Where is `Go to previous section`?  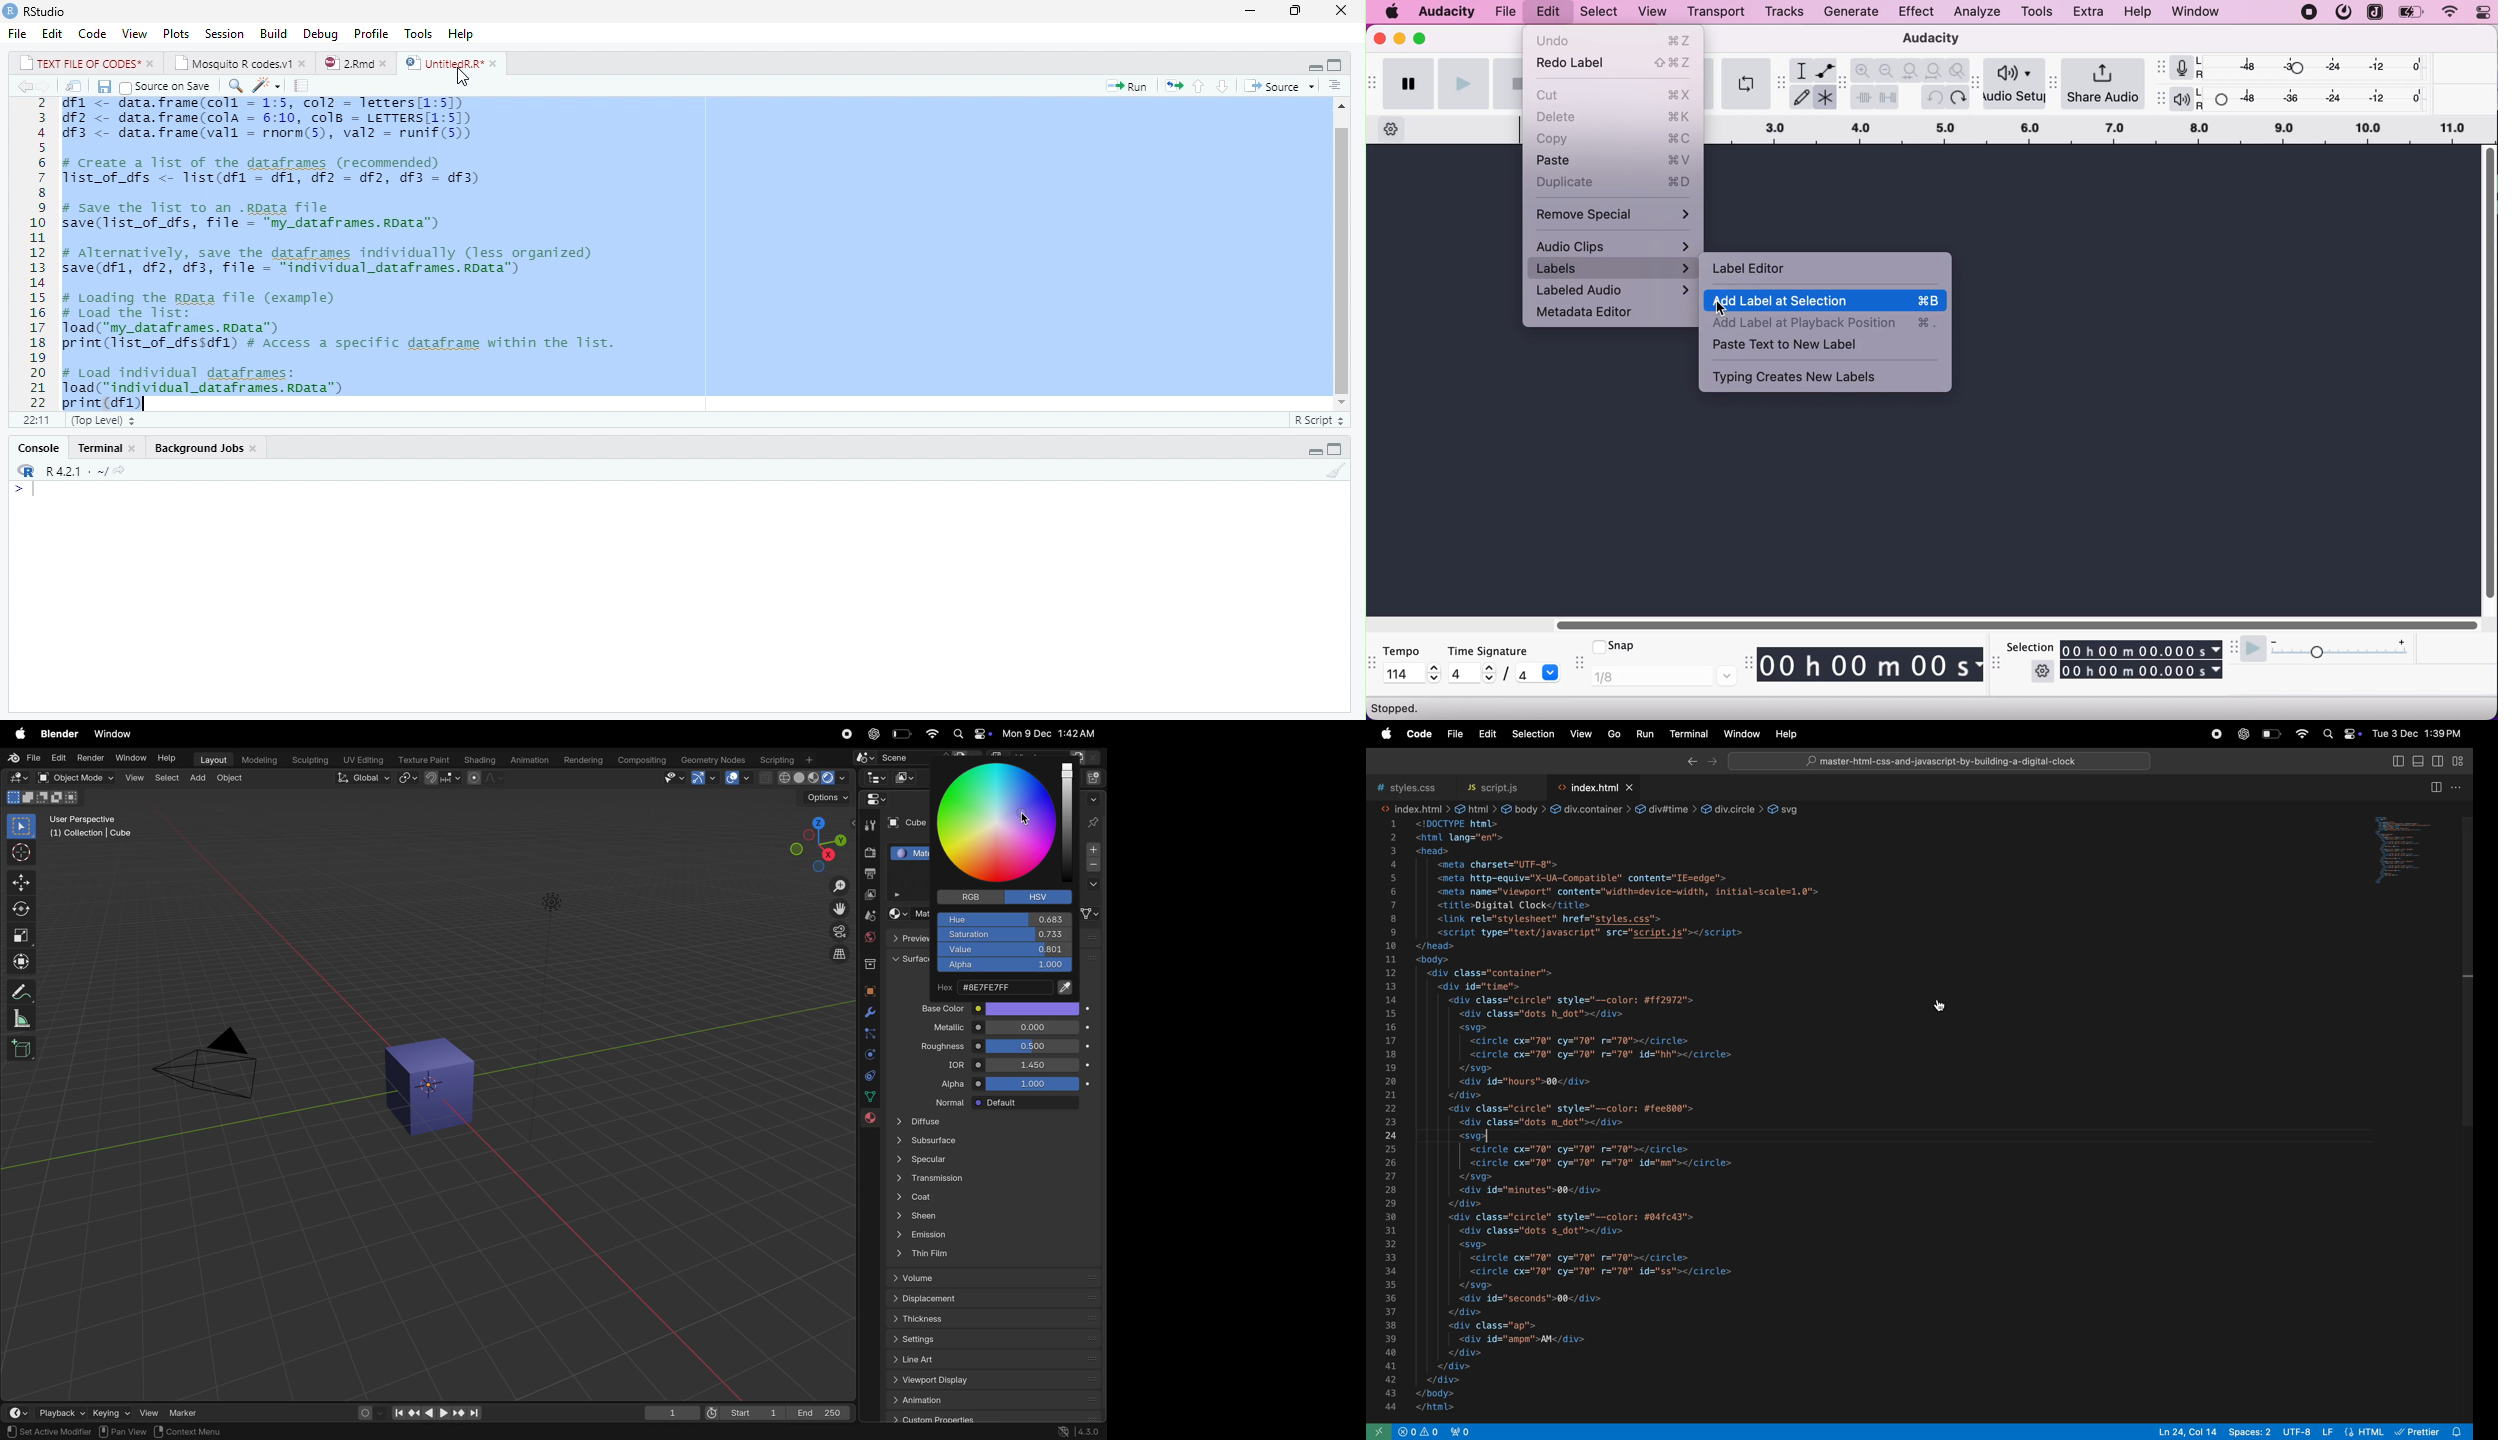
Go to previous section is located at coordinates (1199, 85).